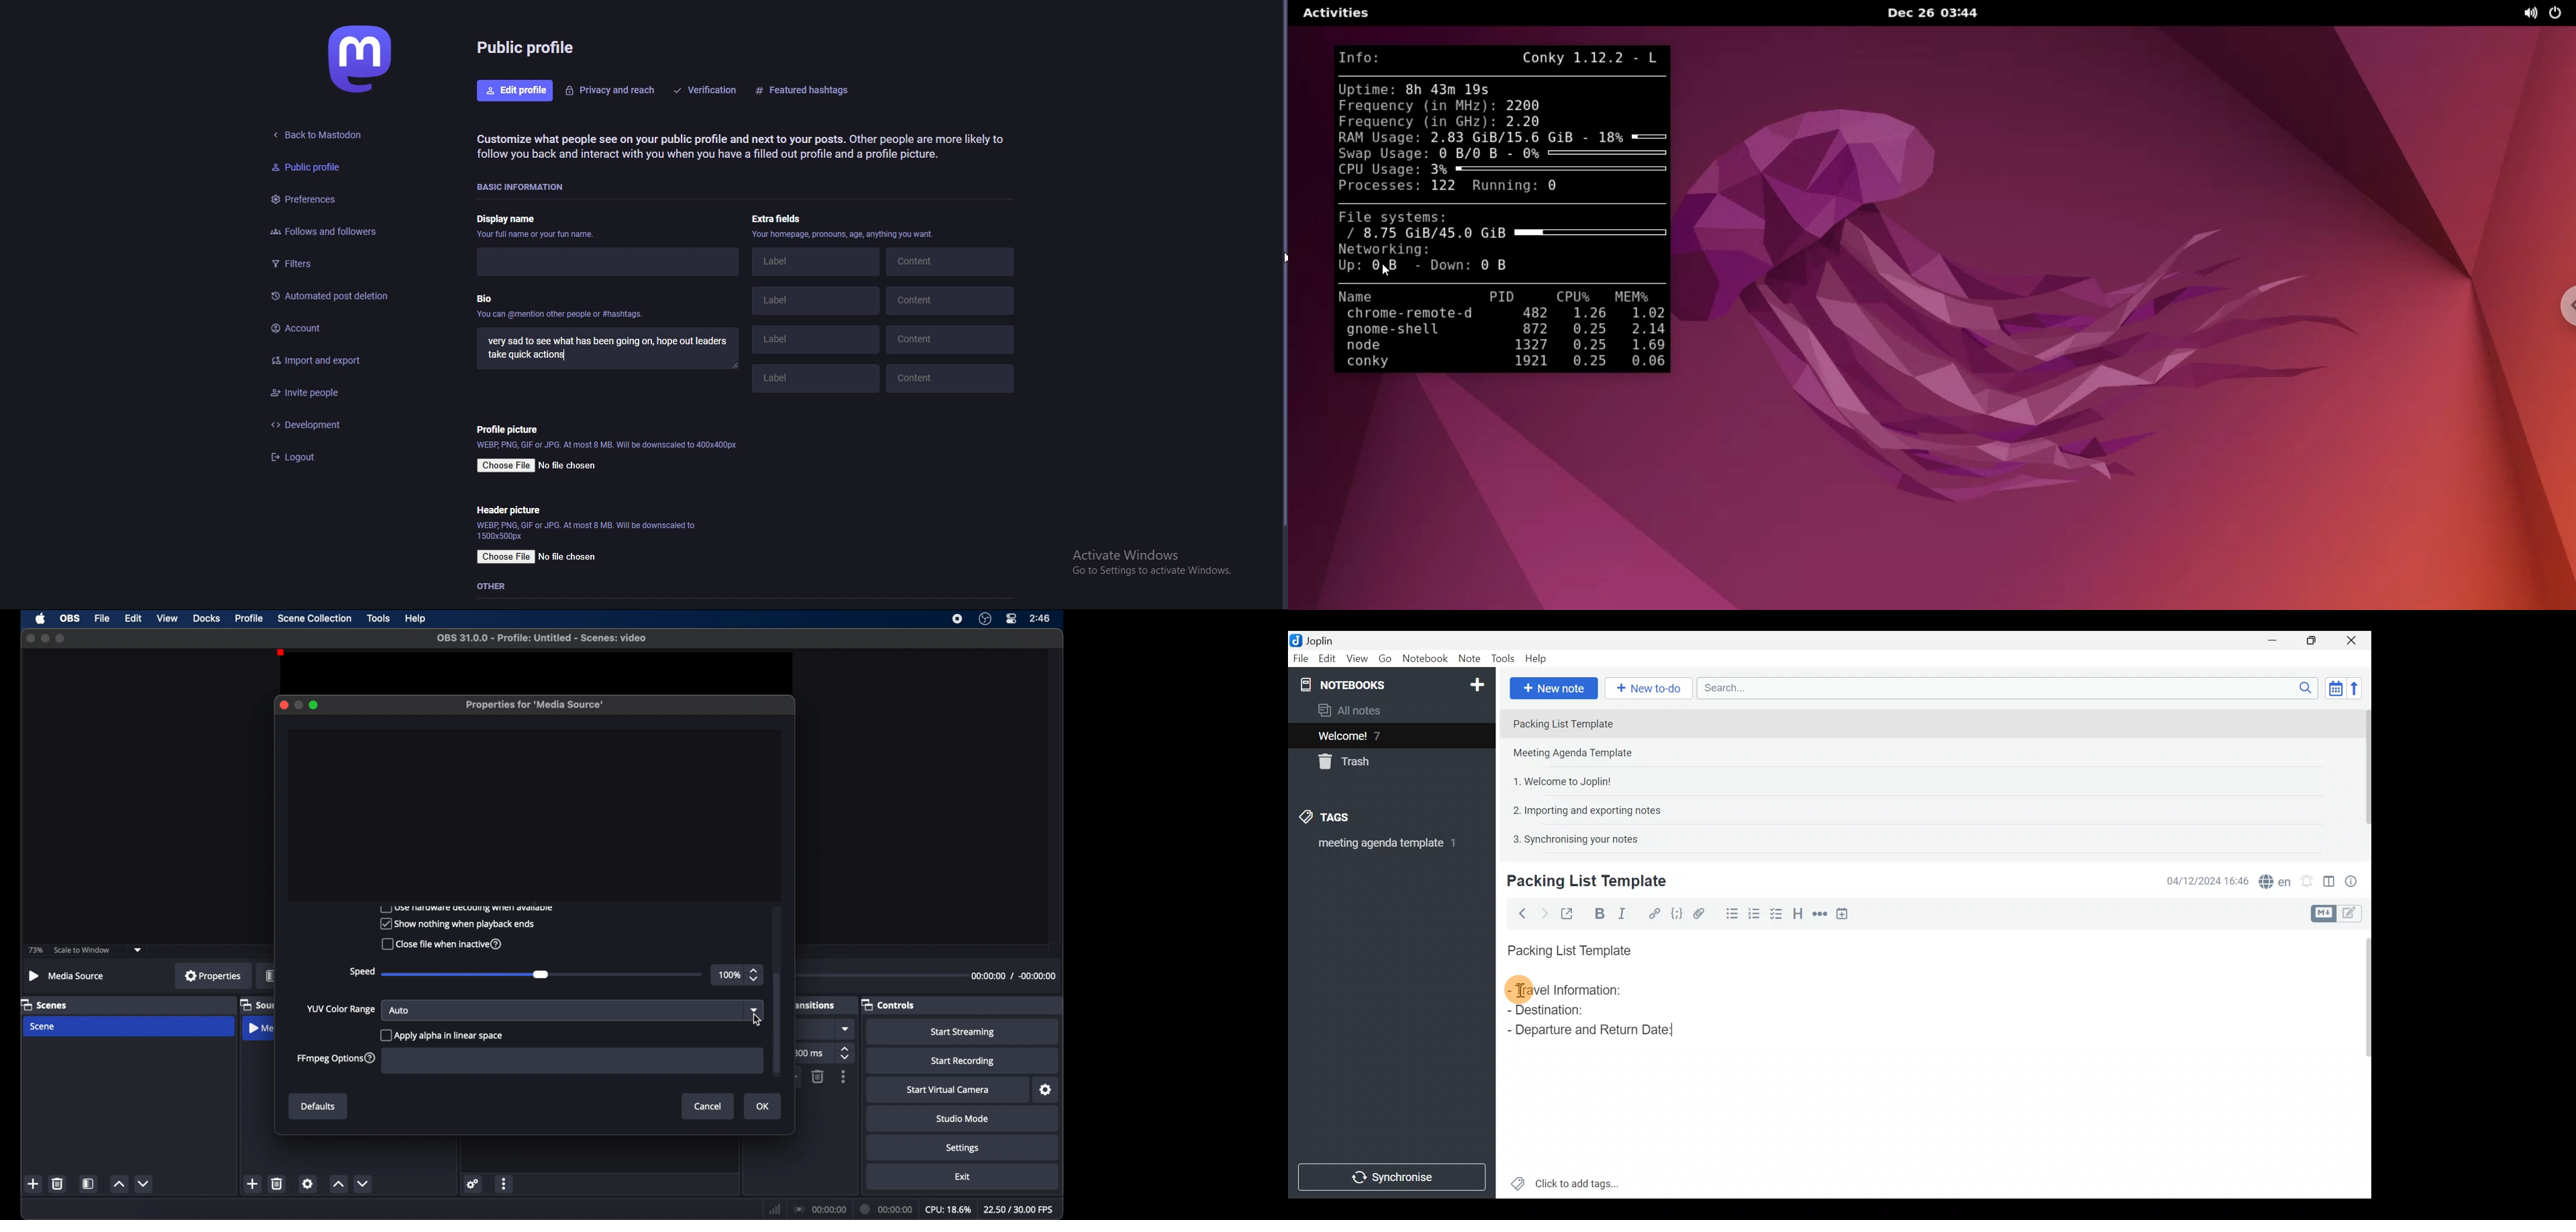 The height and width of the screenshot is (1232, 2576). Describe the element at coordinates (2307, 878) in the screenshot. I see `Set alarm` at that location.